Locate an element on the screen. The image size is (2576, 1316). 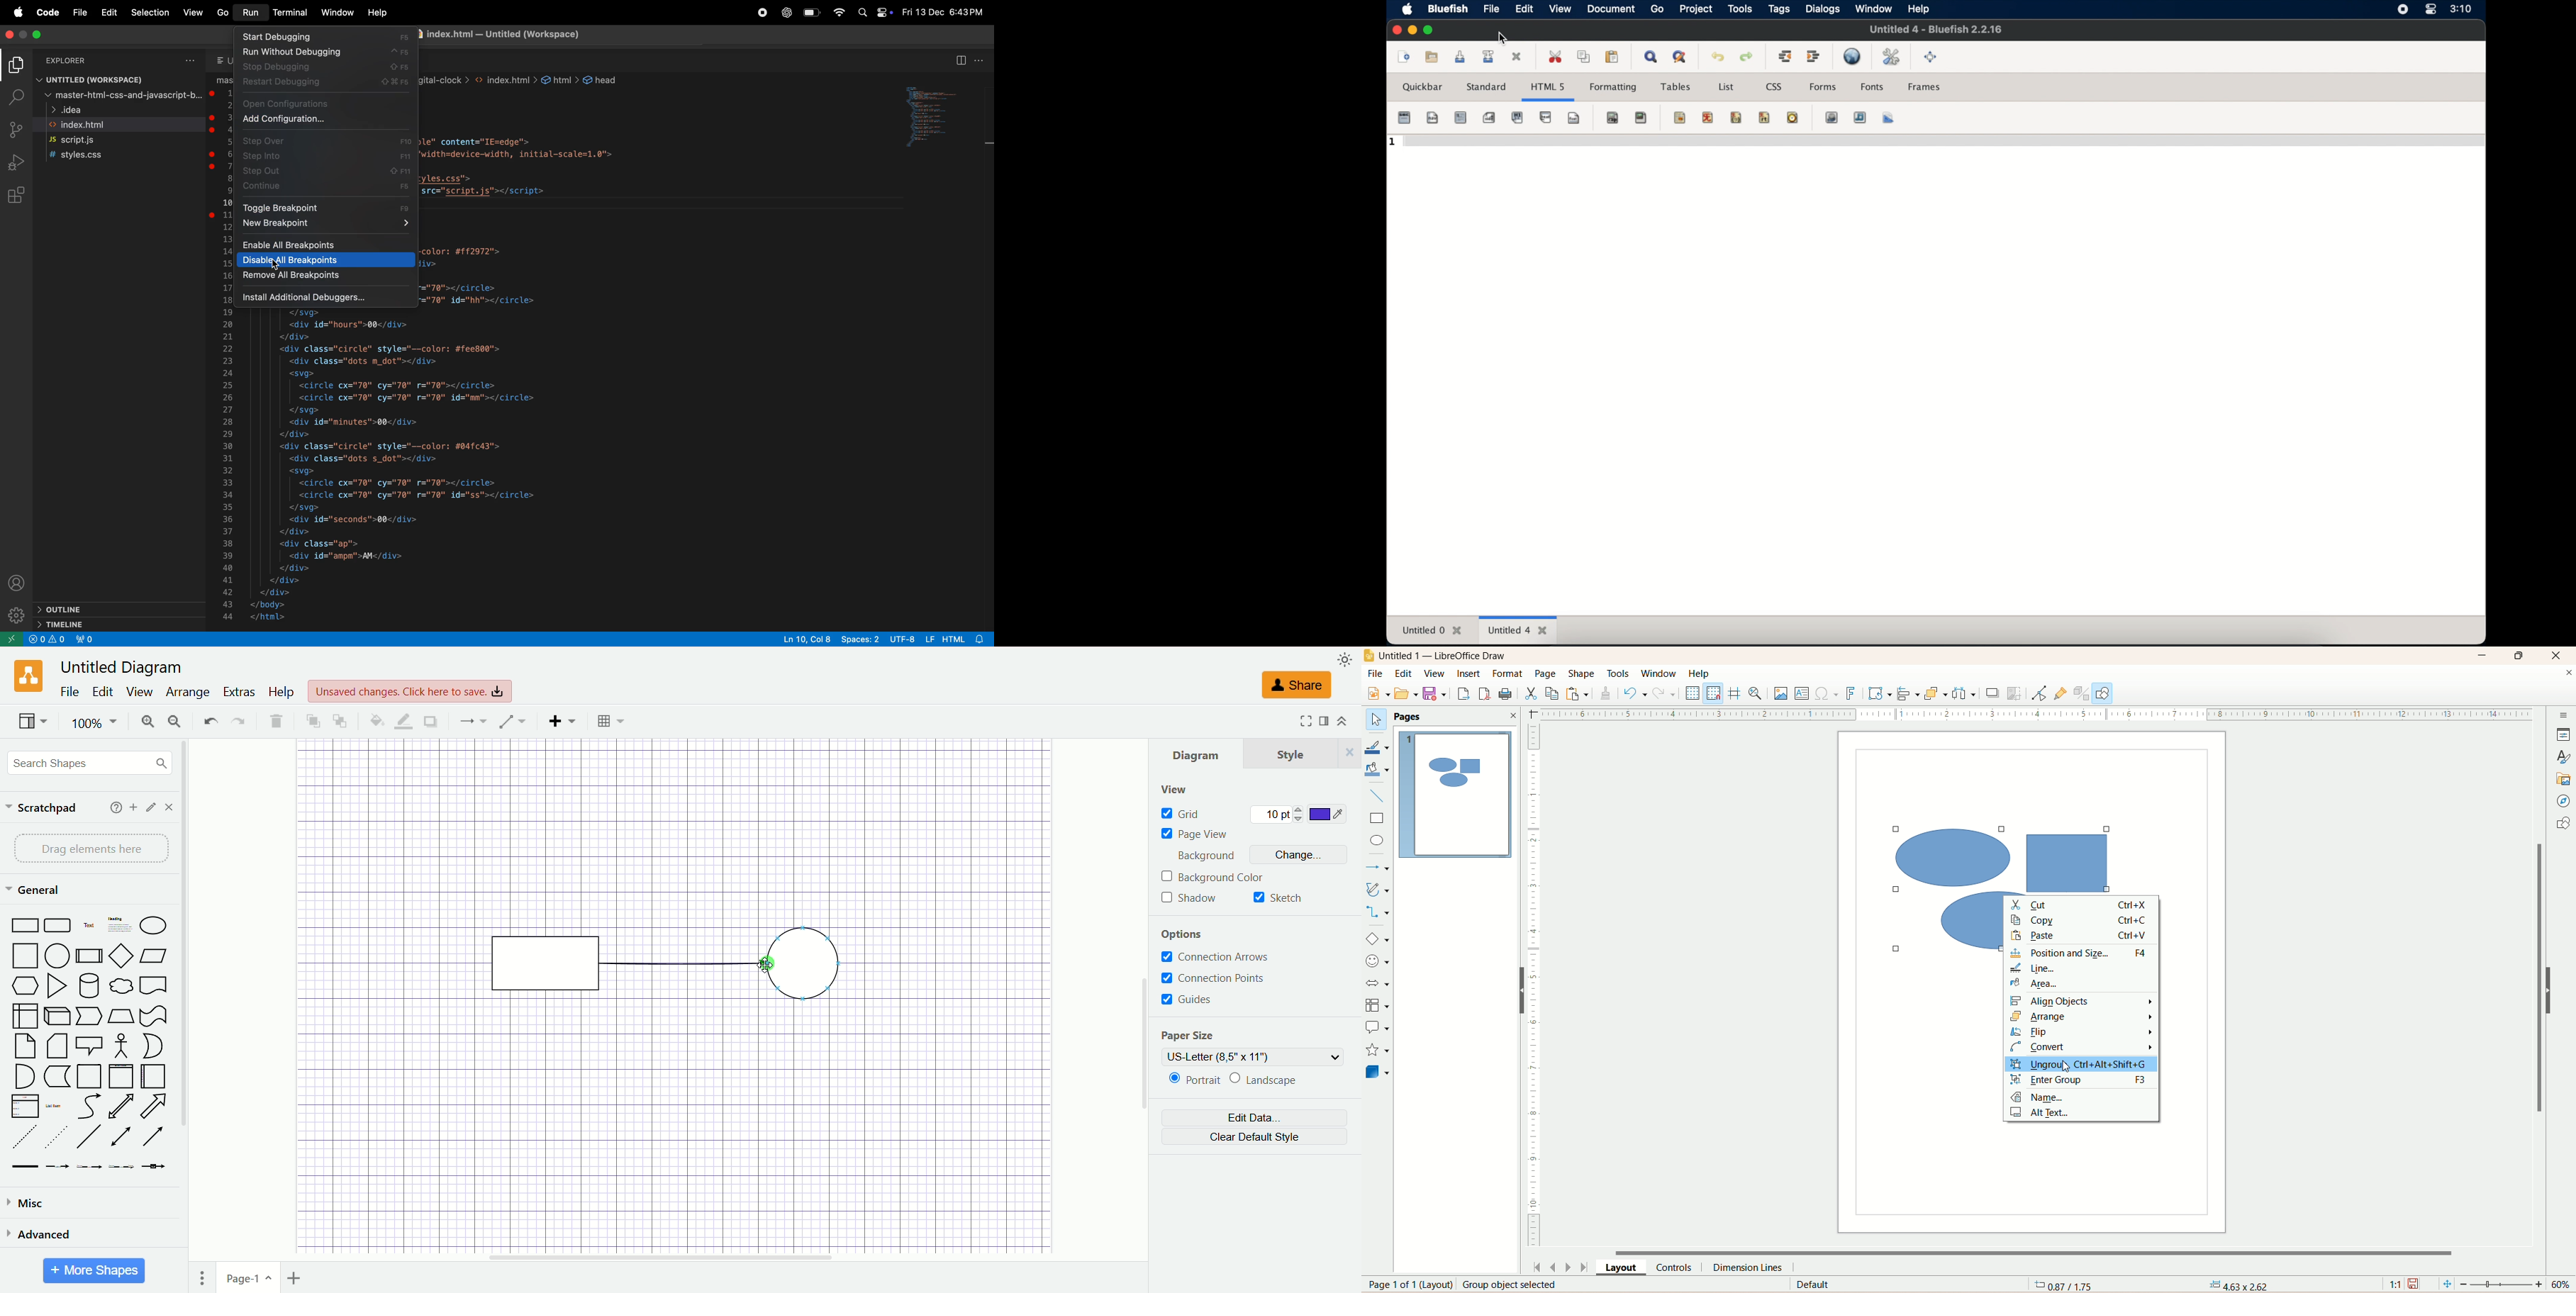
search shapes is located at coordinates (87, 763).